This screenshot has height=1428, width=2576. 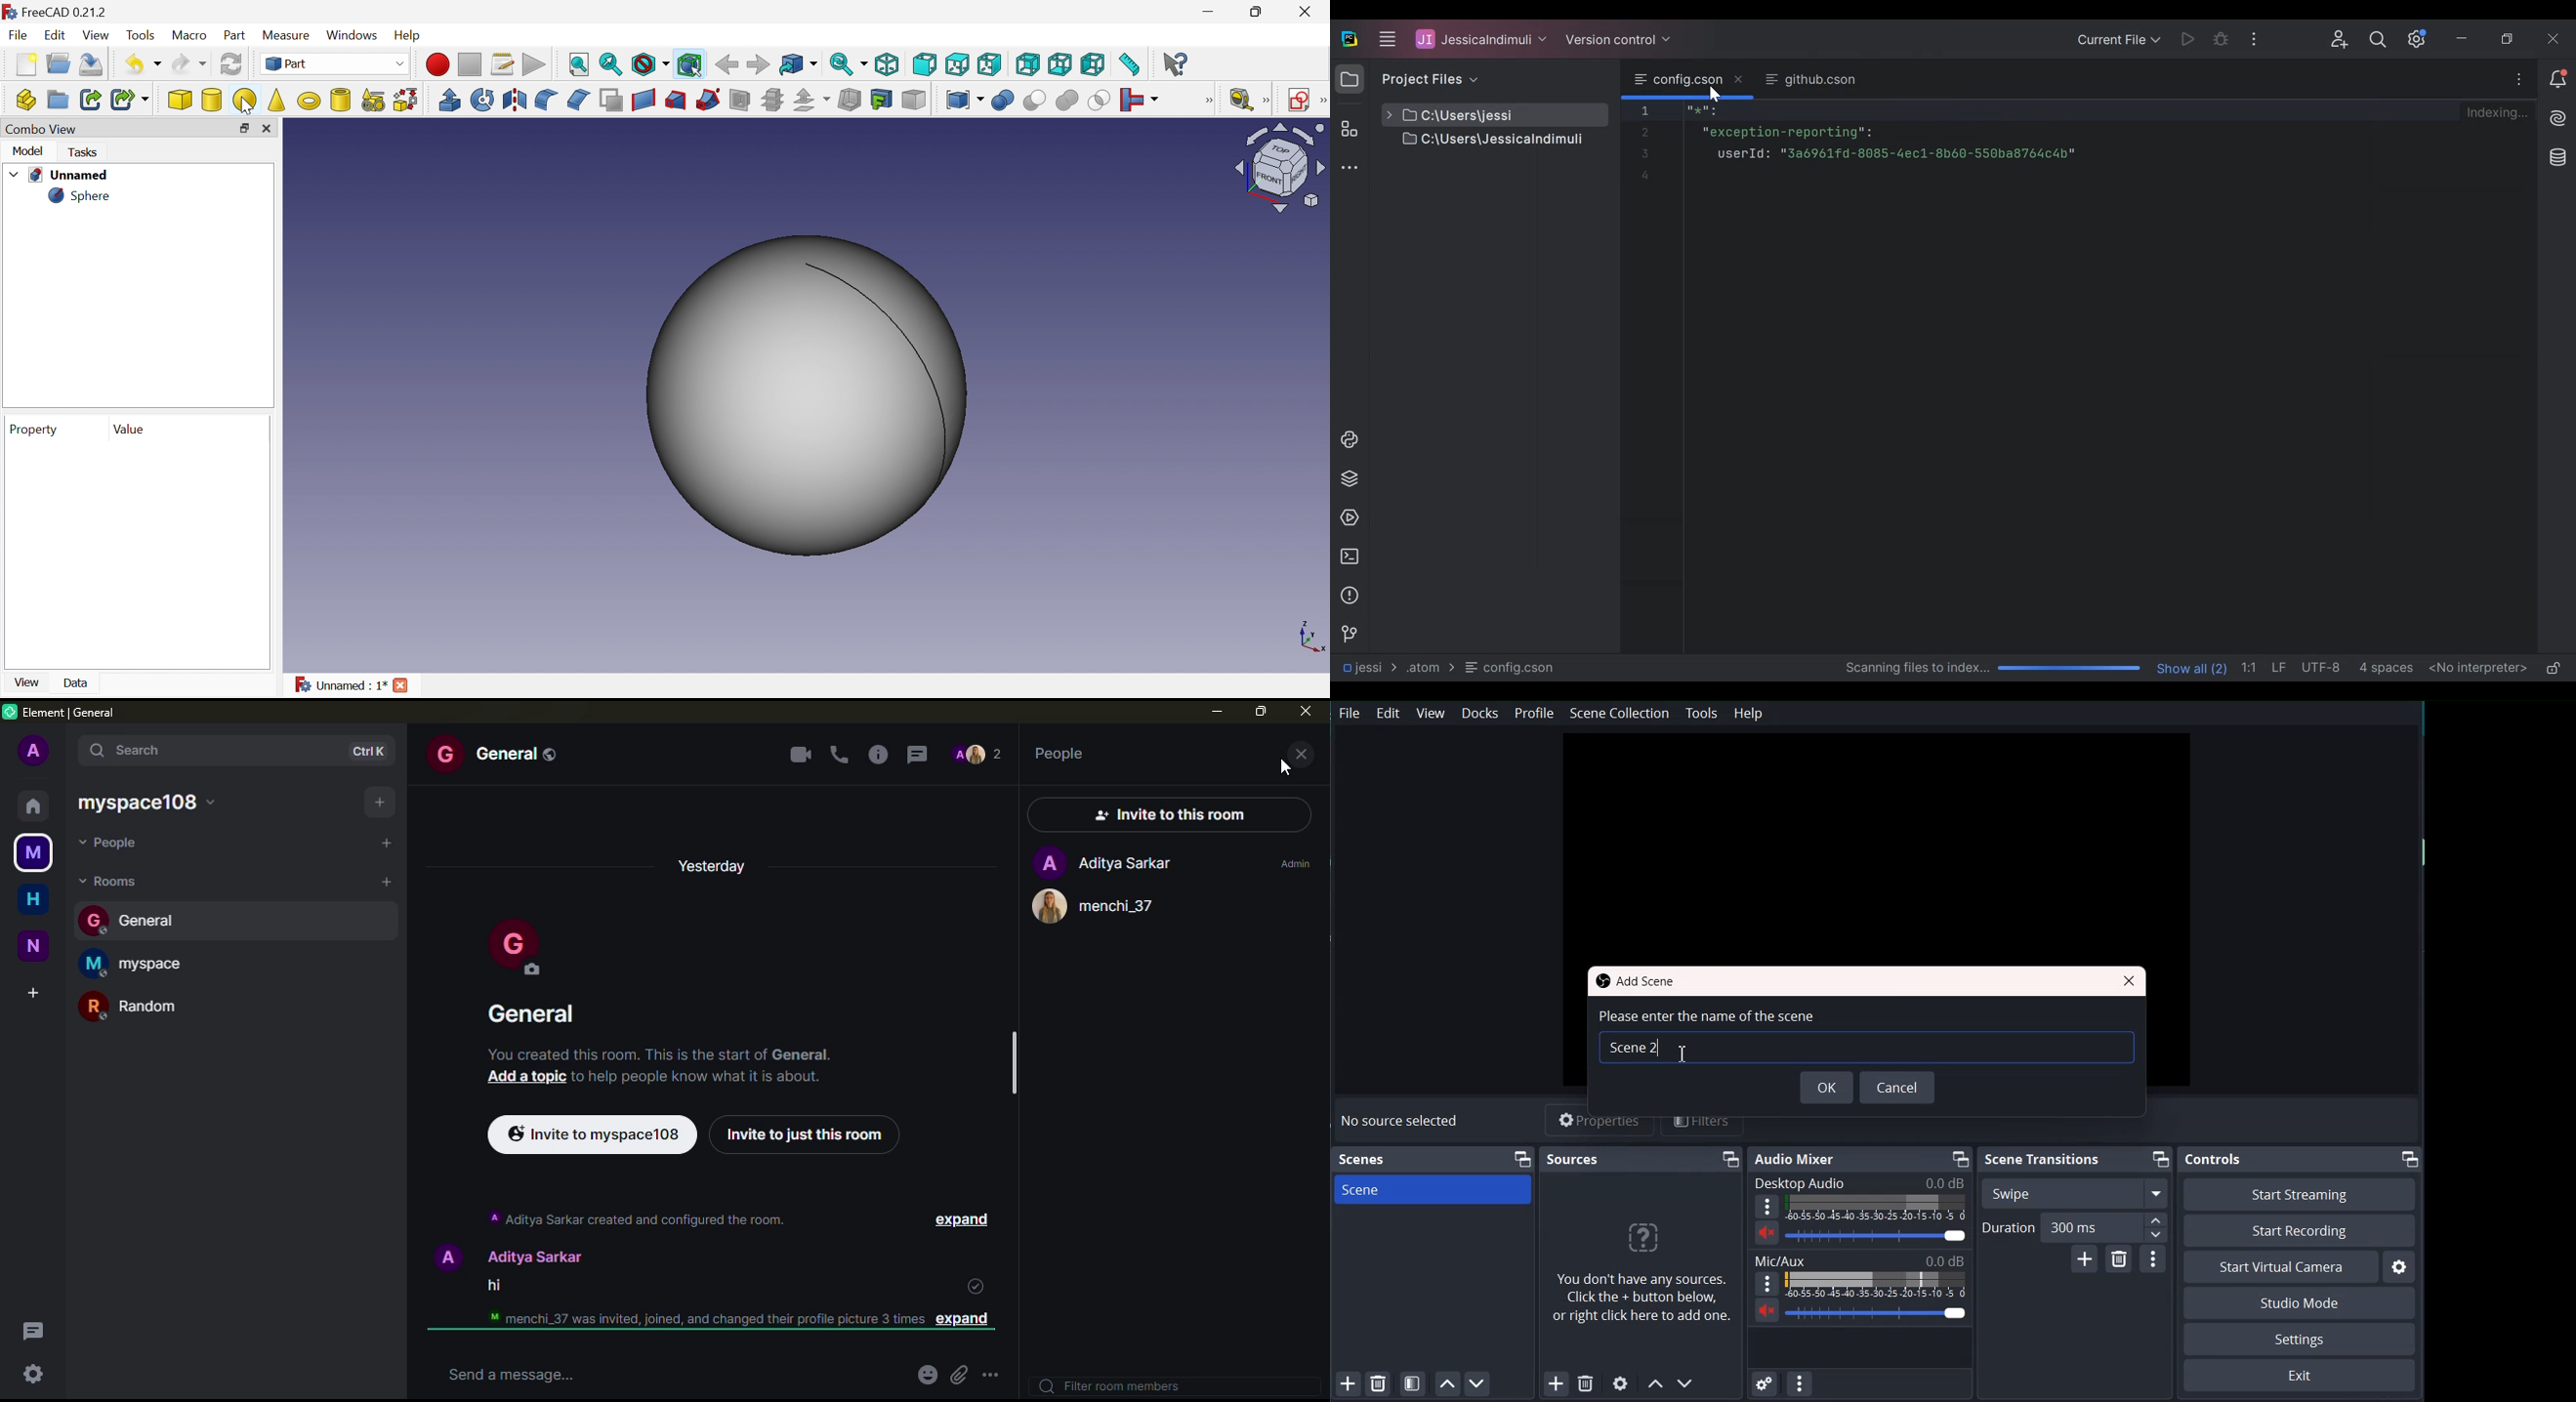 What do you see at coordinates (1861, 1260) in the screenshot?
I see `Text` at bounding box center [1861, 1260].